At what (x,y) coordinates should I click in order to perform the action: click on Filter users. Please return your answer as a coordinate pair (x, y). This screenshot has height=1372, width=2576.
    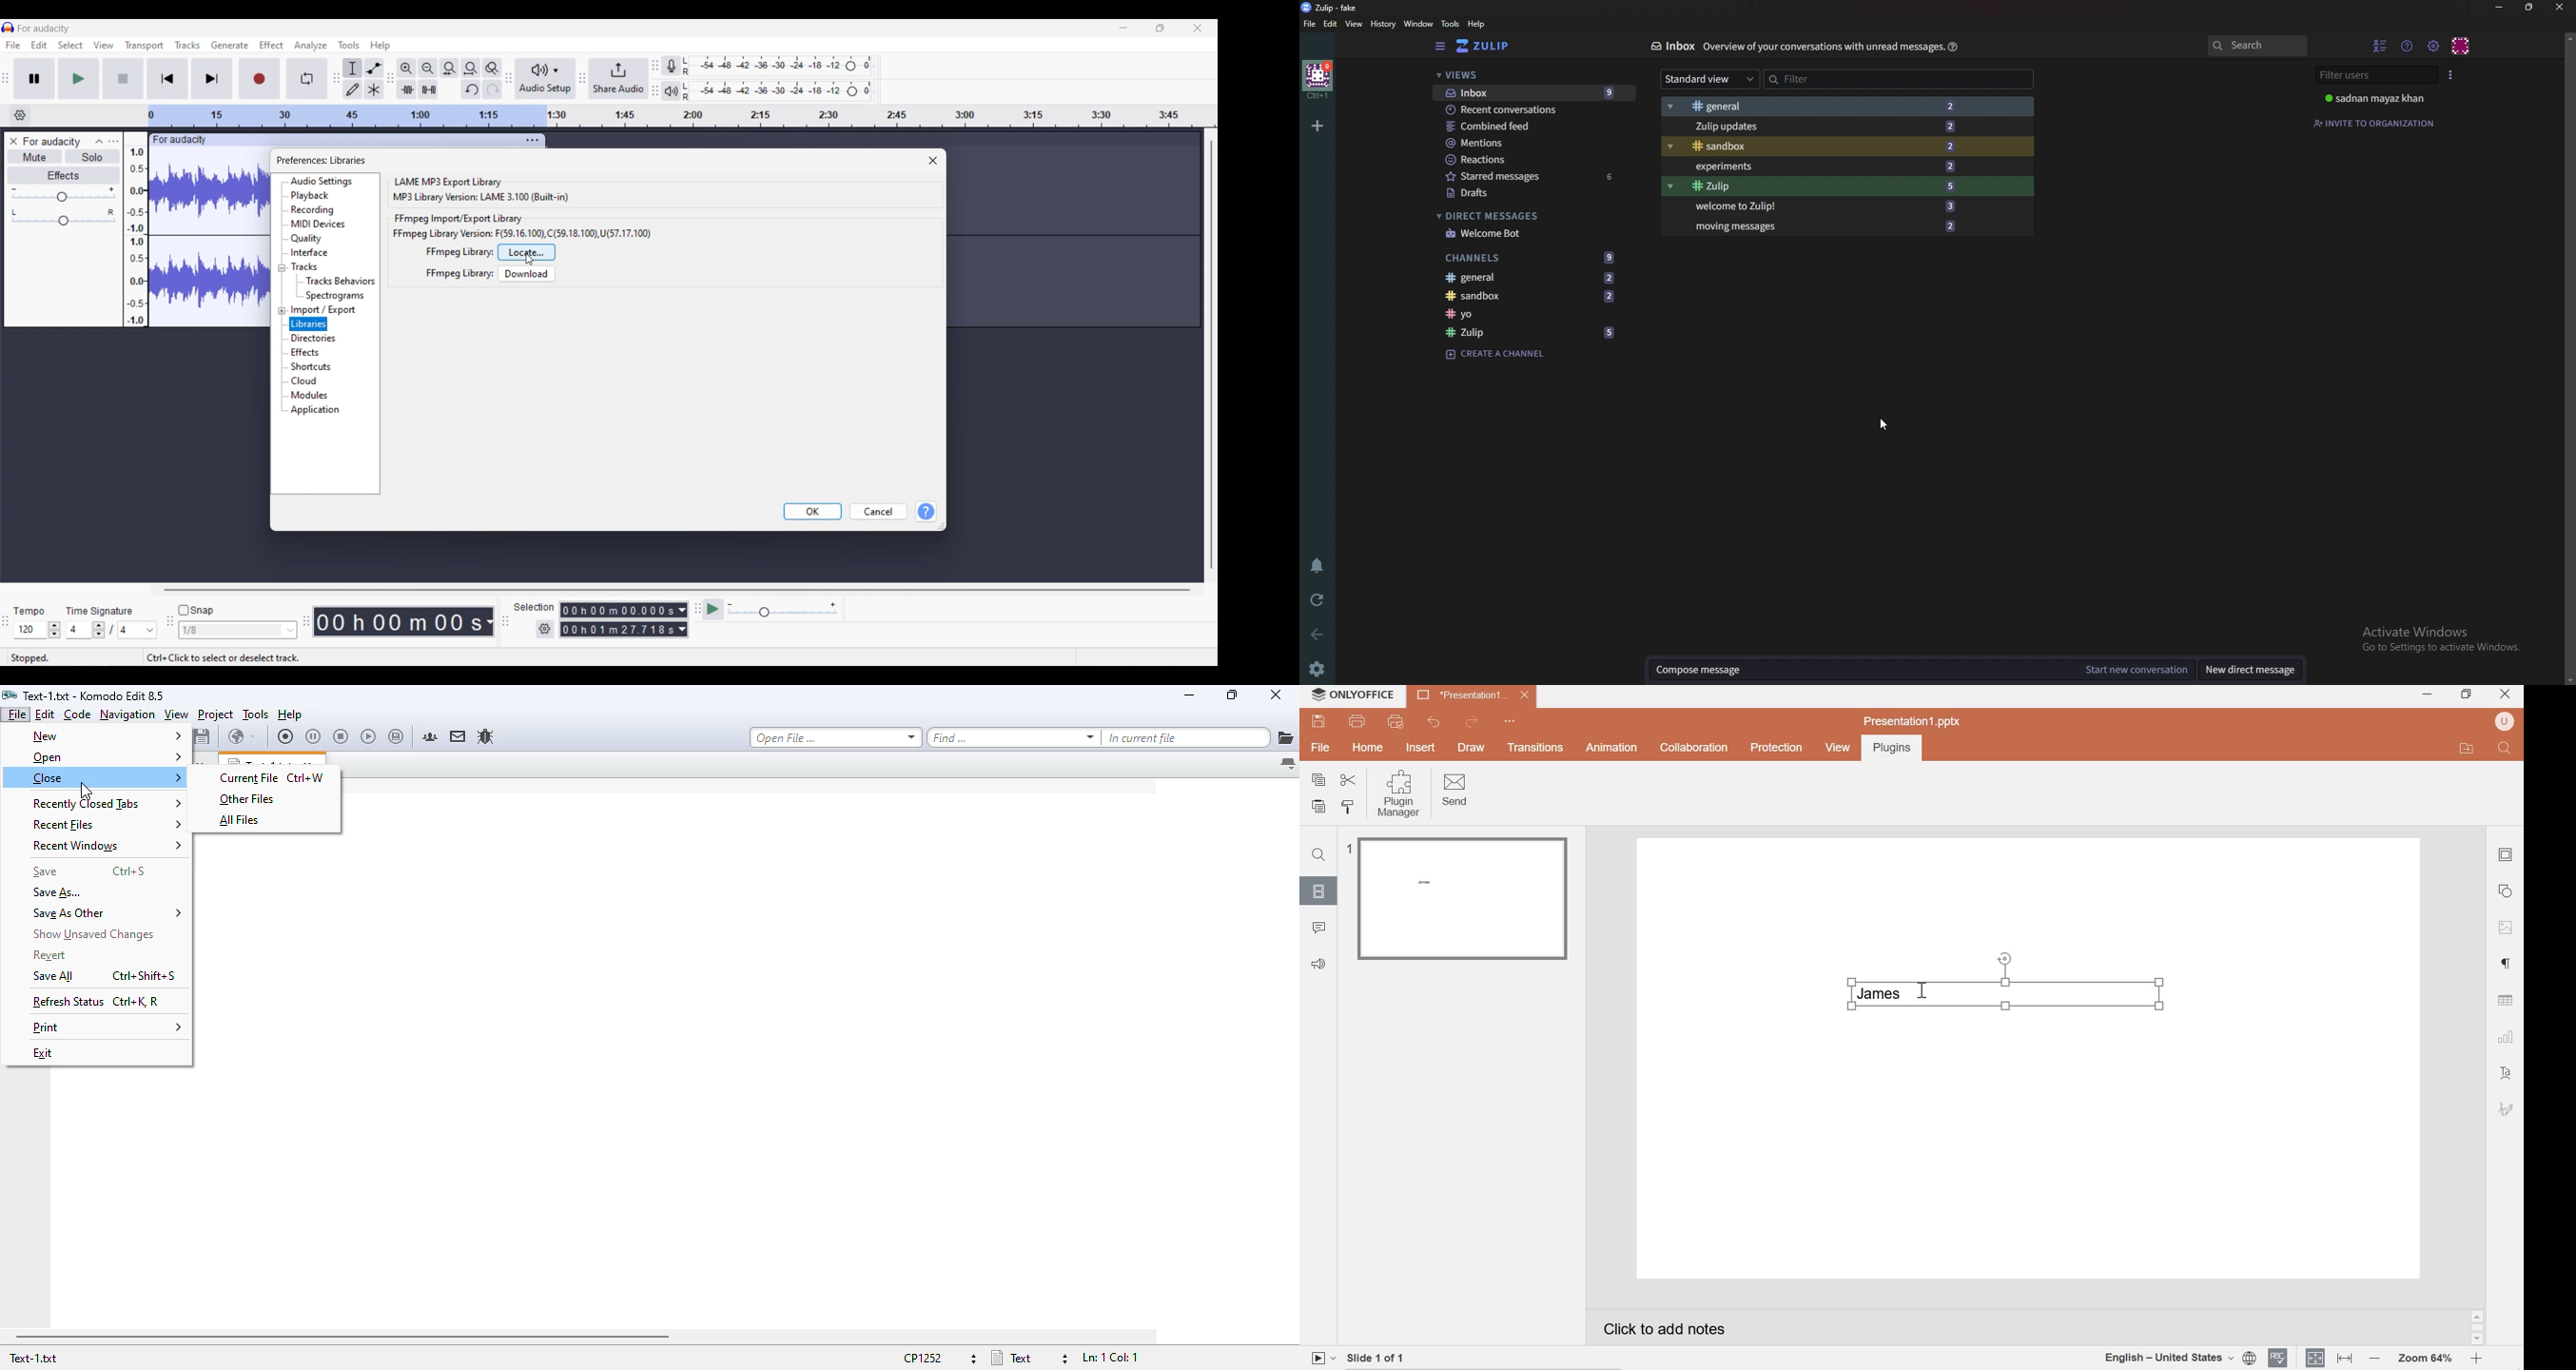
    Looking at the image, I should click on (2372, 75).